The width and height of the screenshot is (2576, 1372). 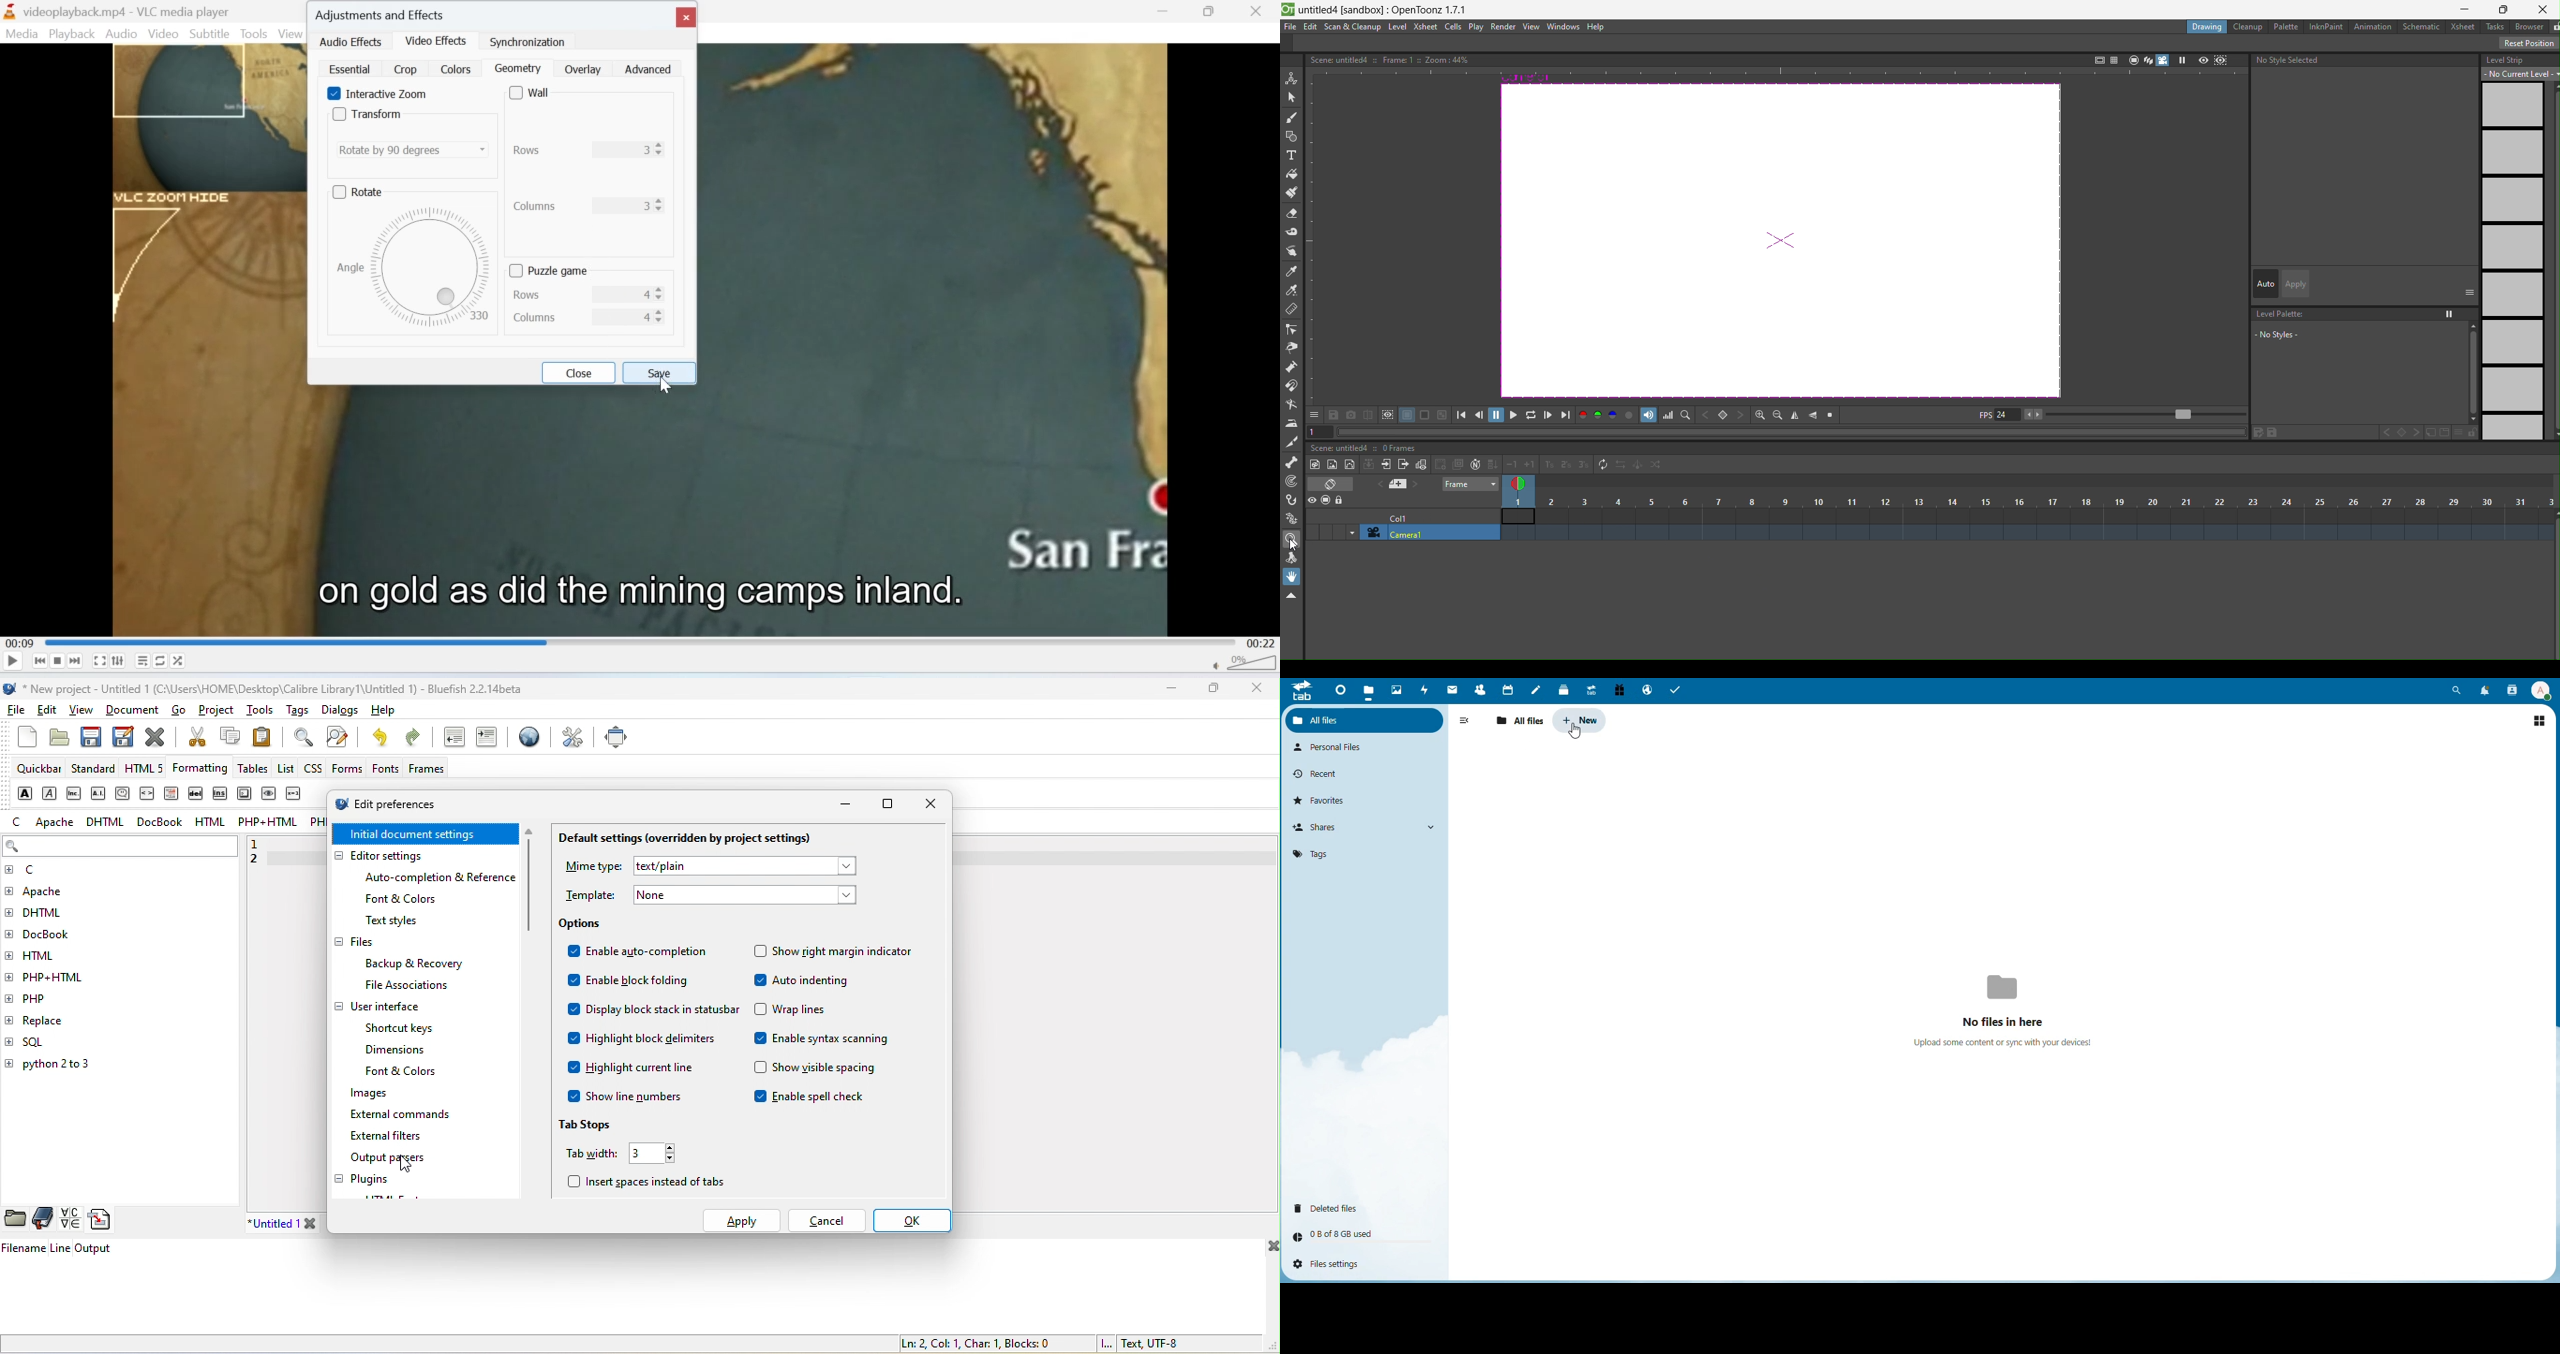 I want to click on sql, so click(x=44, y=1043).